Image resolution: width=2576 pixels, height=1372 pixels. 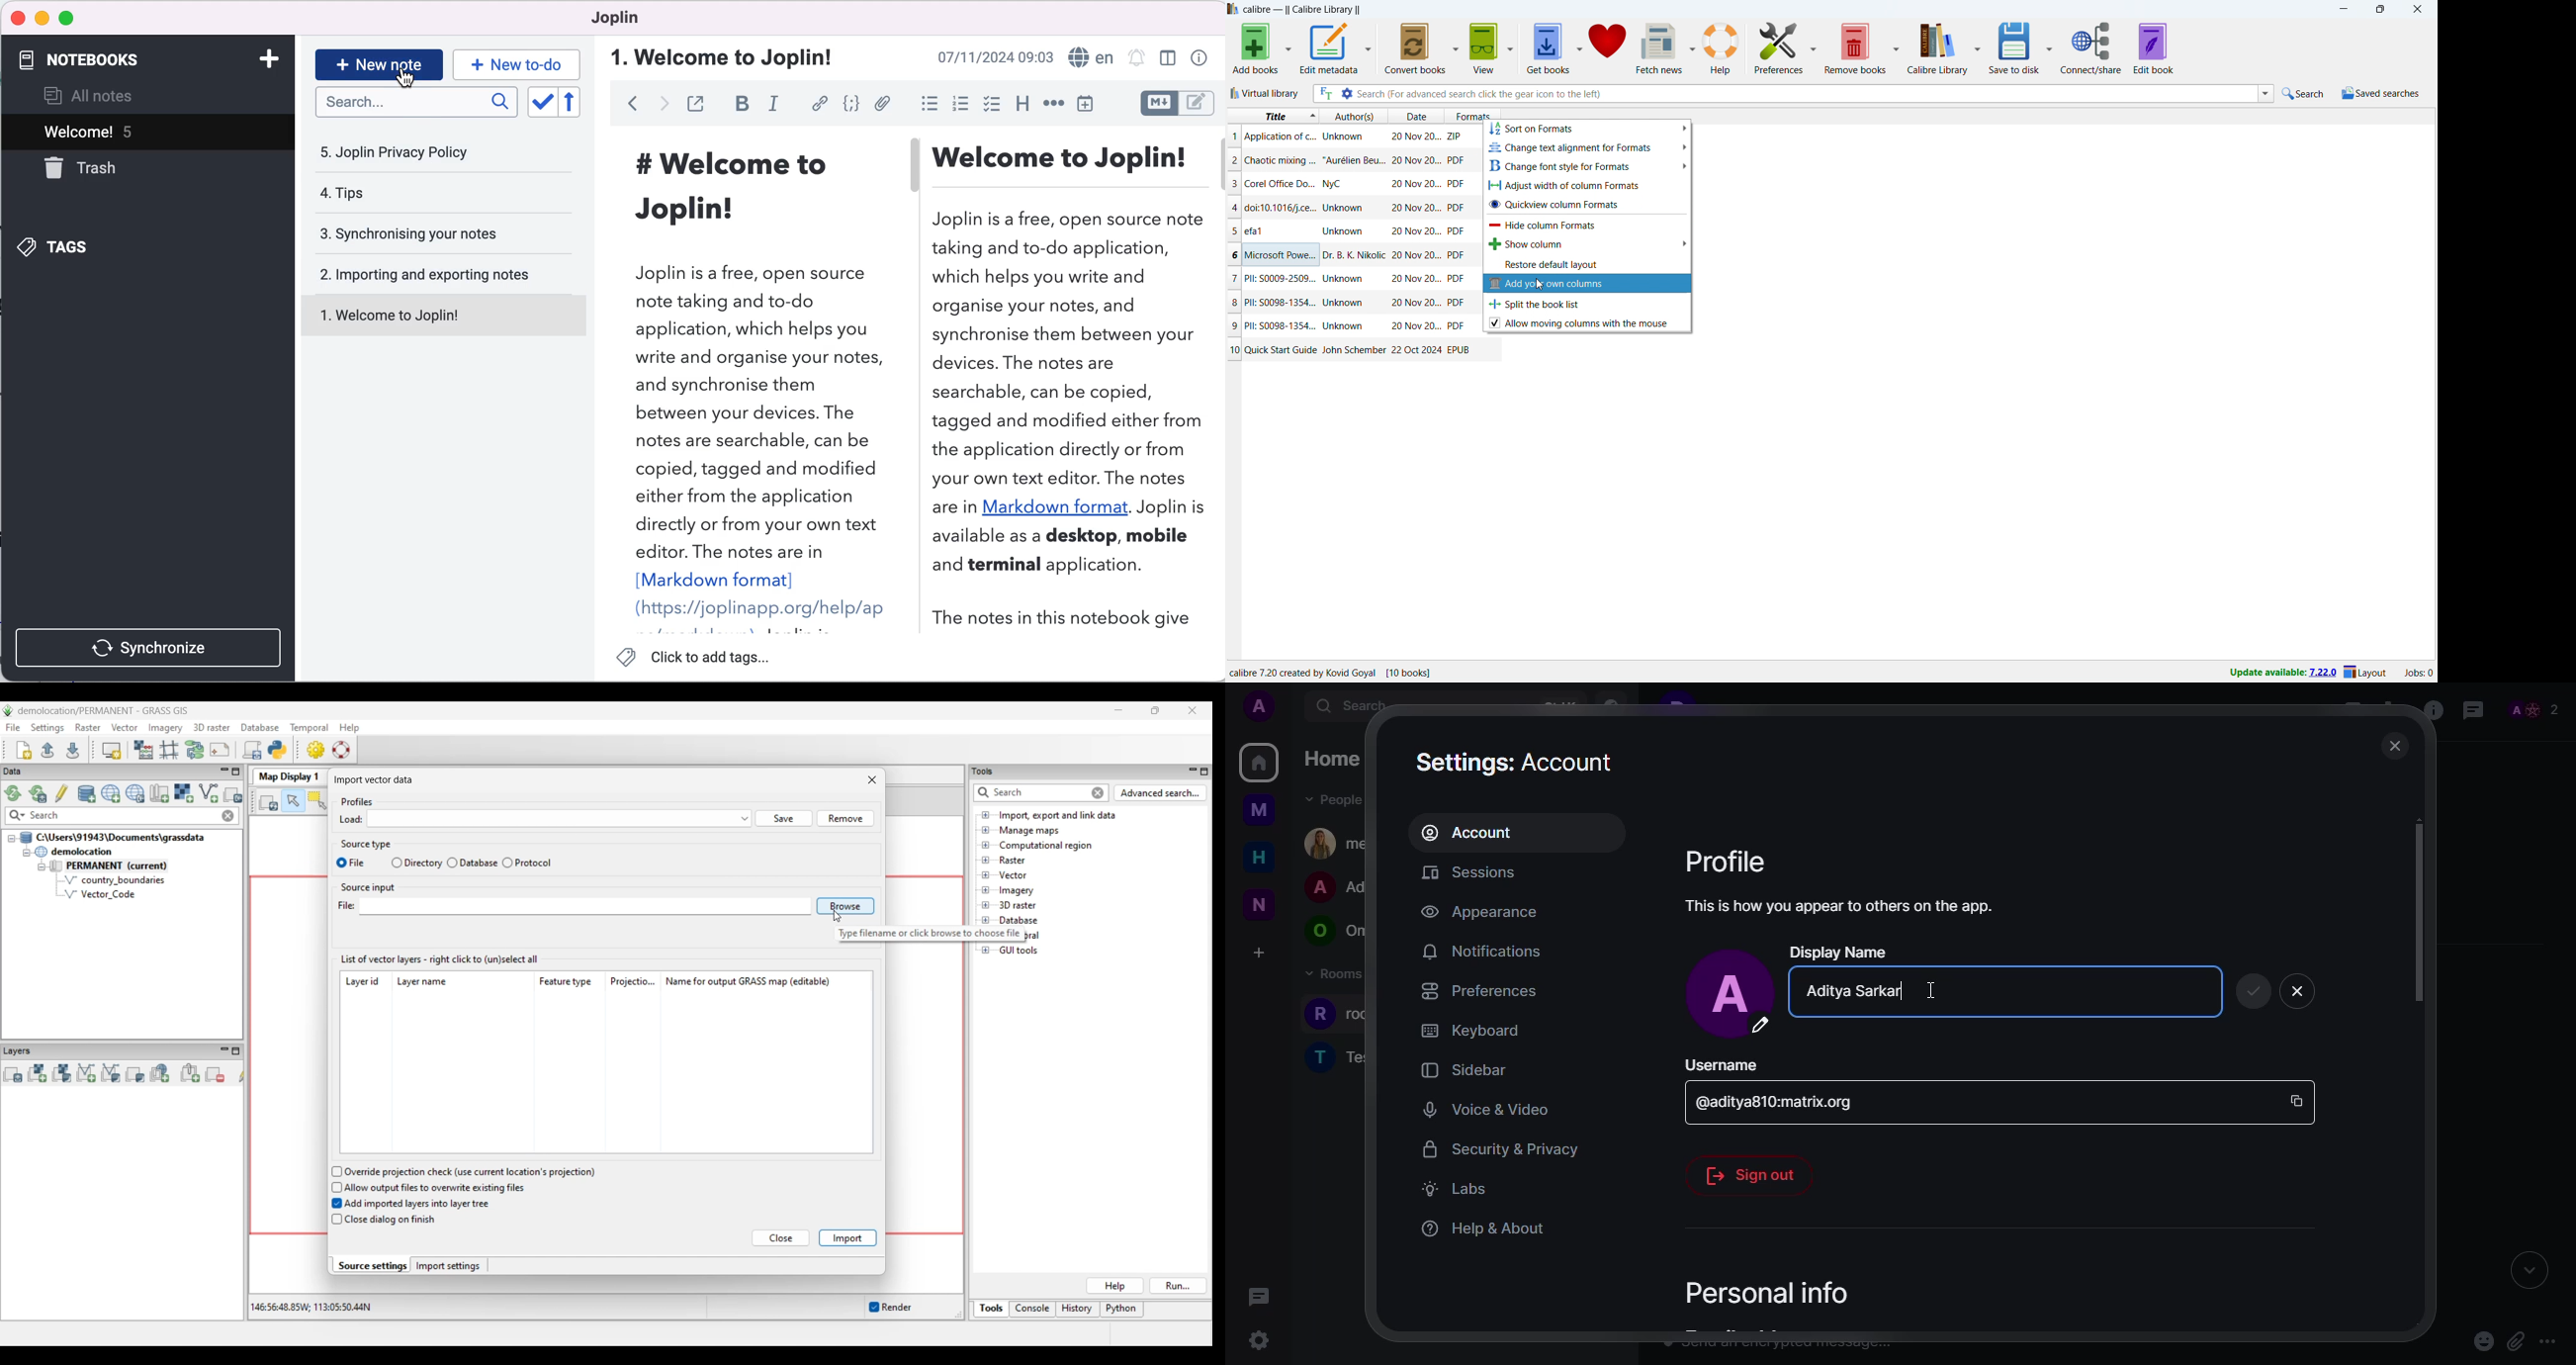 I want to click on welcome to joplin!, so click(x=720, y=57).